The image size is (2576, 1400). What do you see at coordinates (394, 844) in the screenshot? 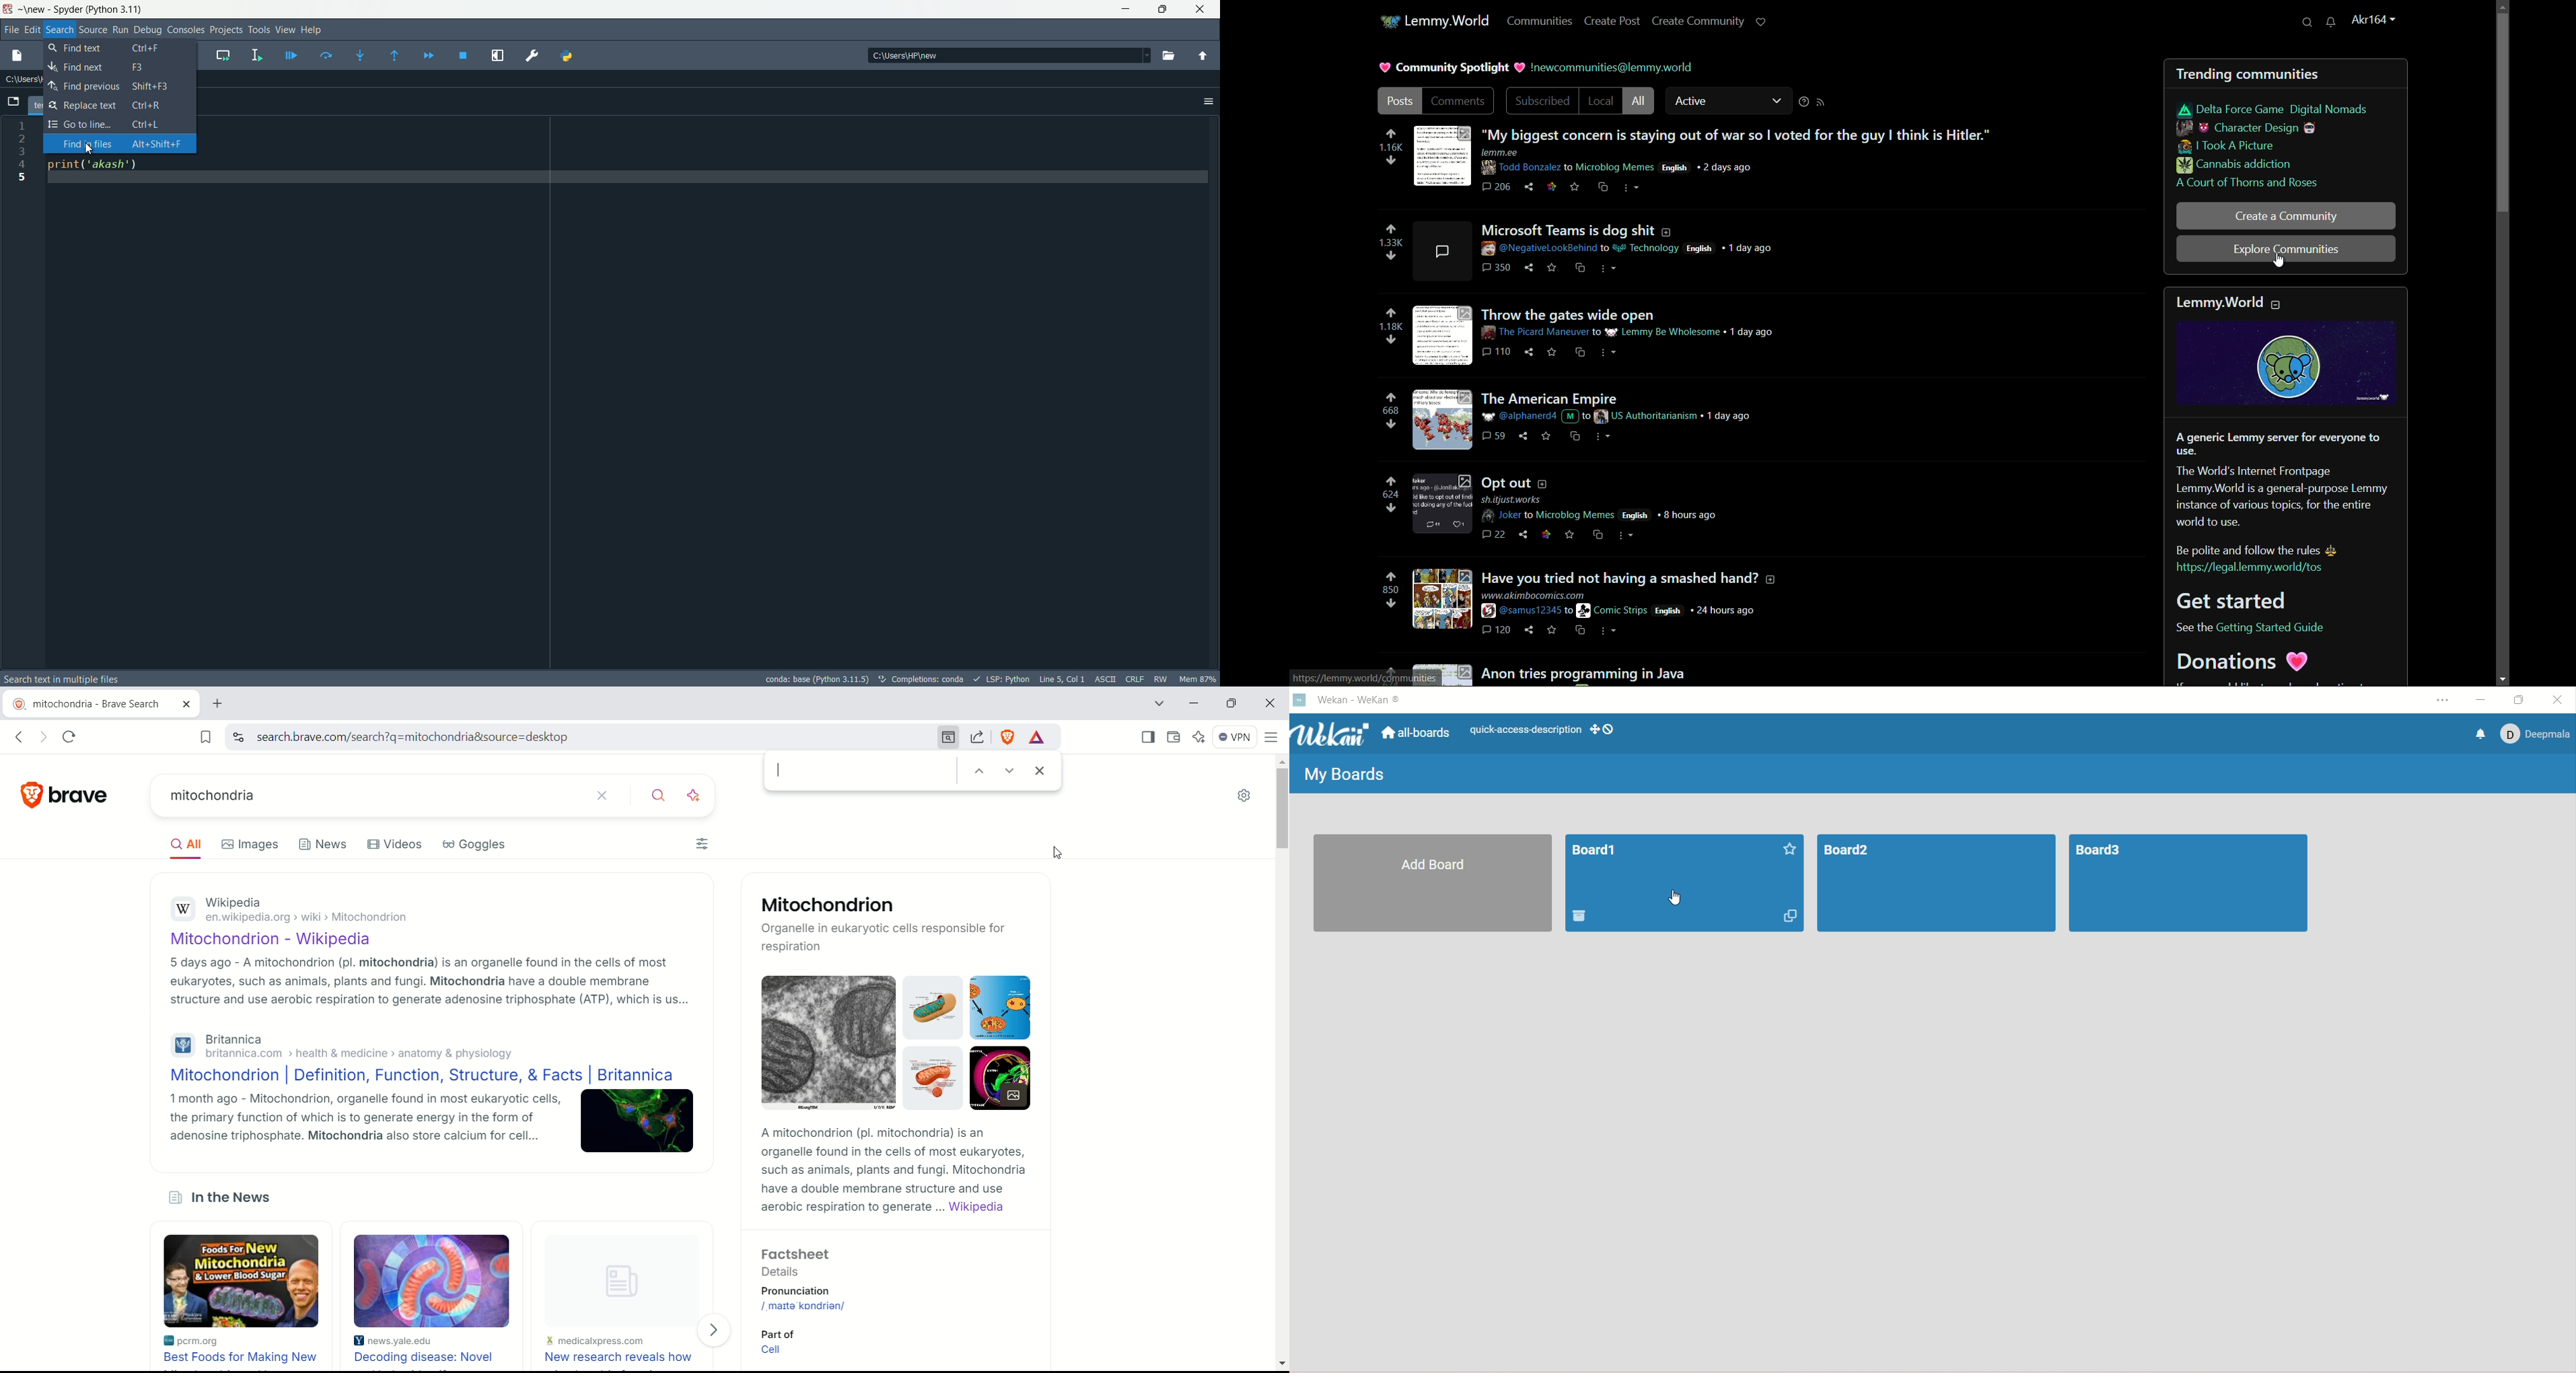
I see `Videos` at bounding box center [394, 844].